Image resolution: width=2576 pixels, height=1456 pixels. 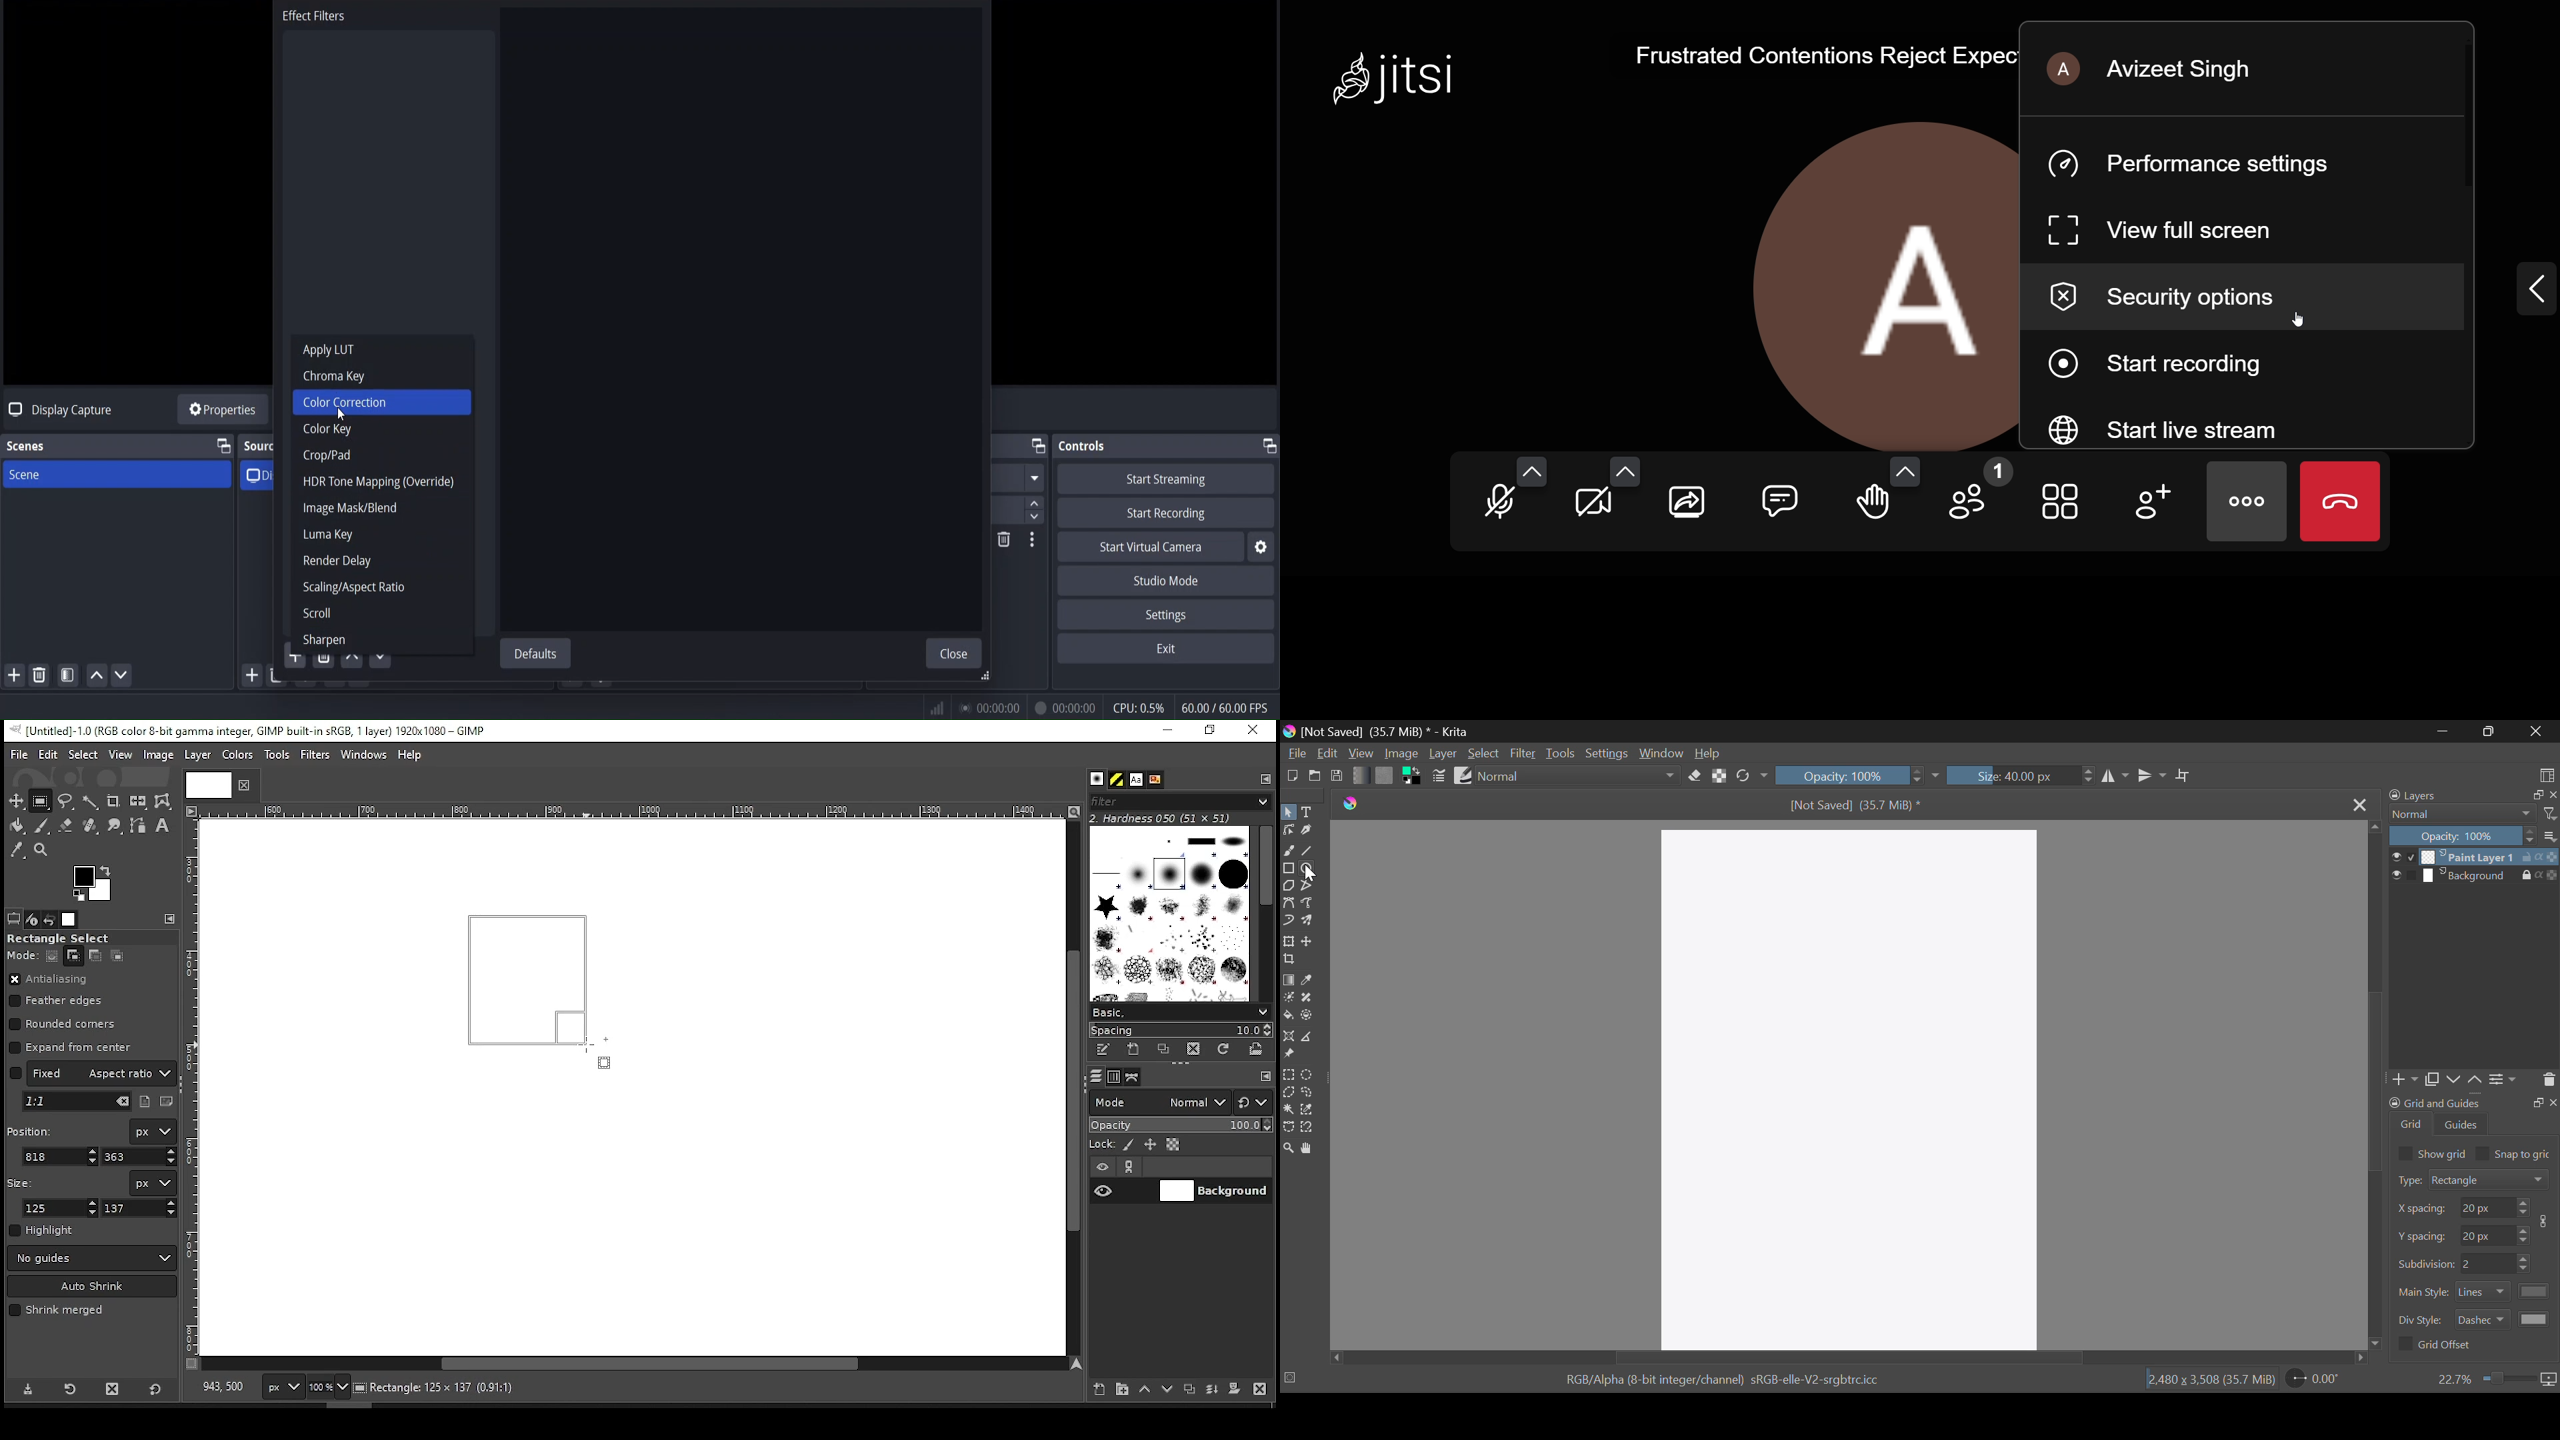 I want to click on Transform Layer, so click(x=1288, y=941).